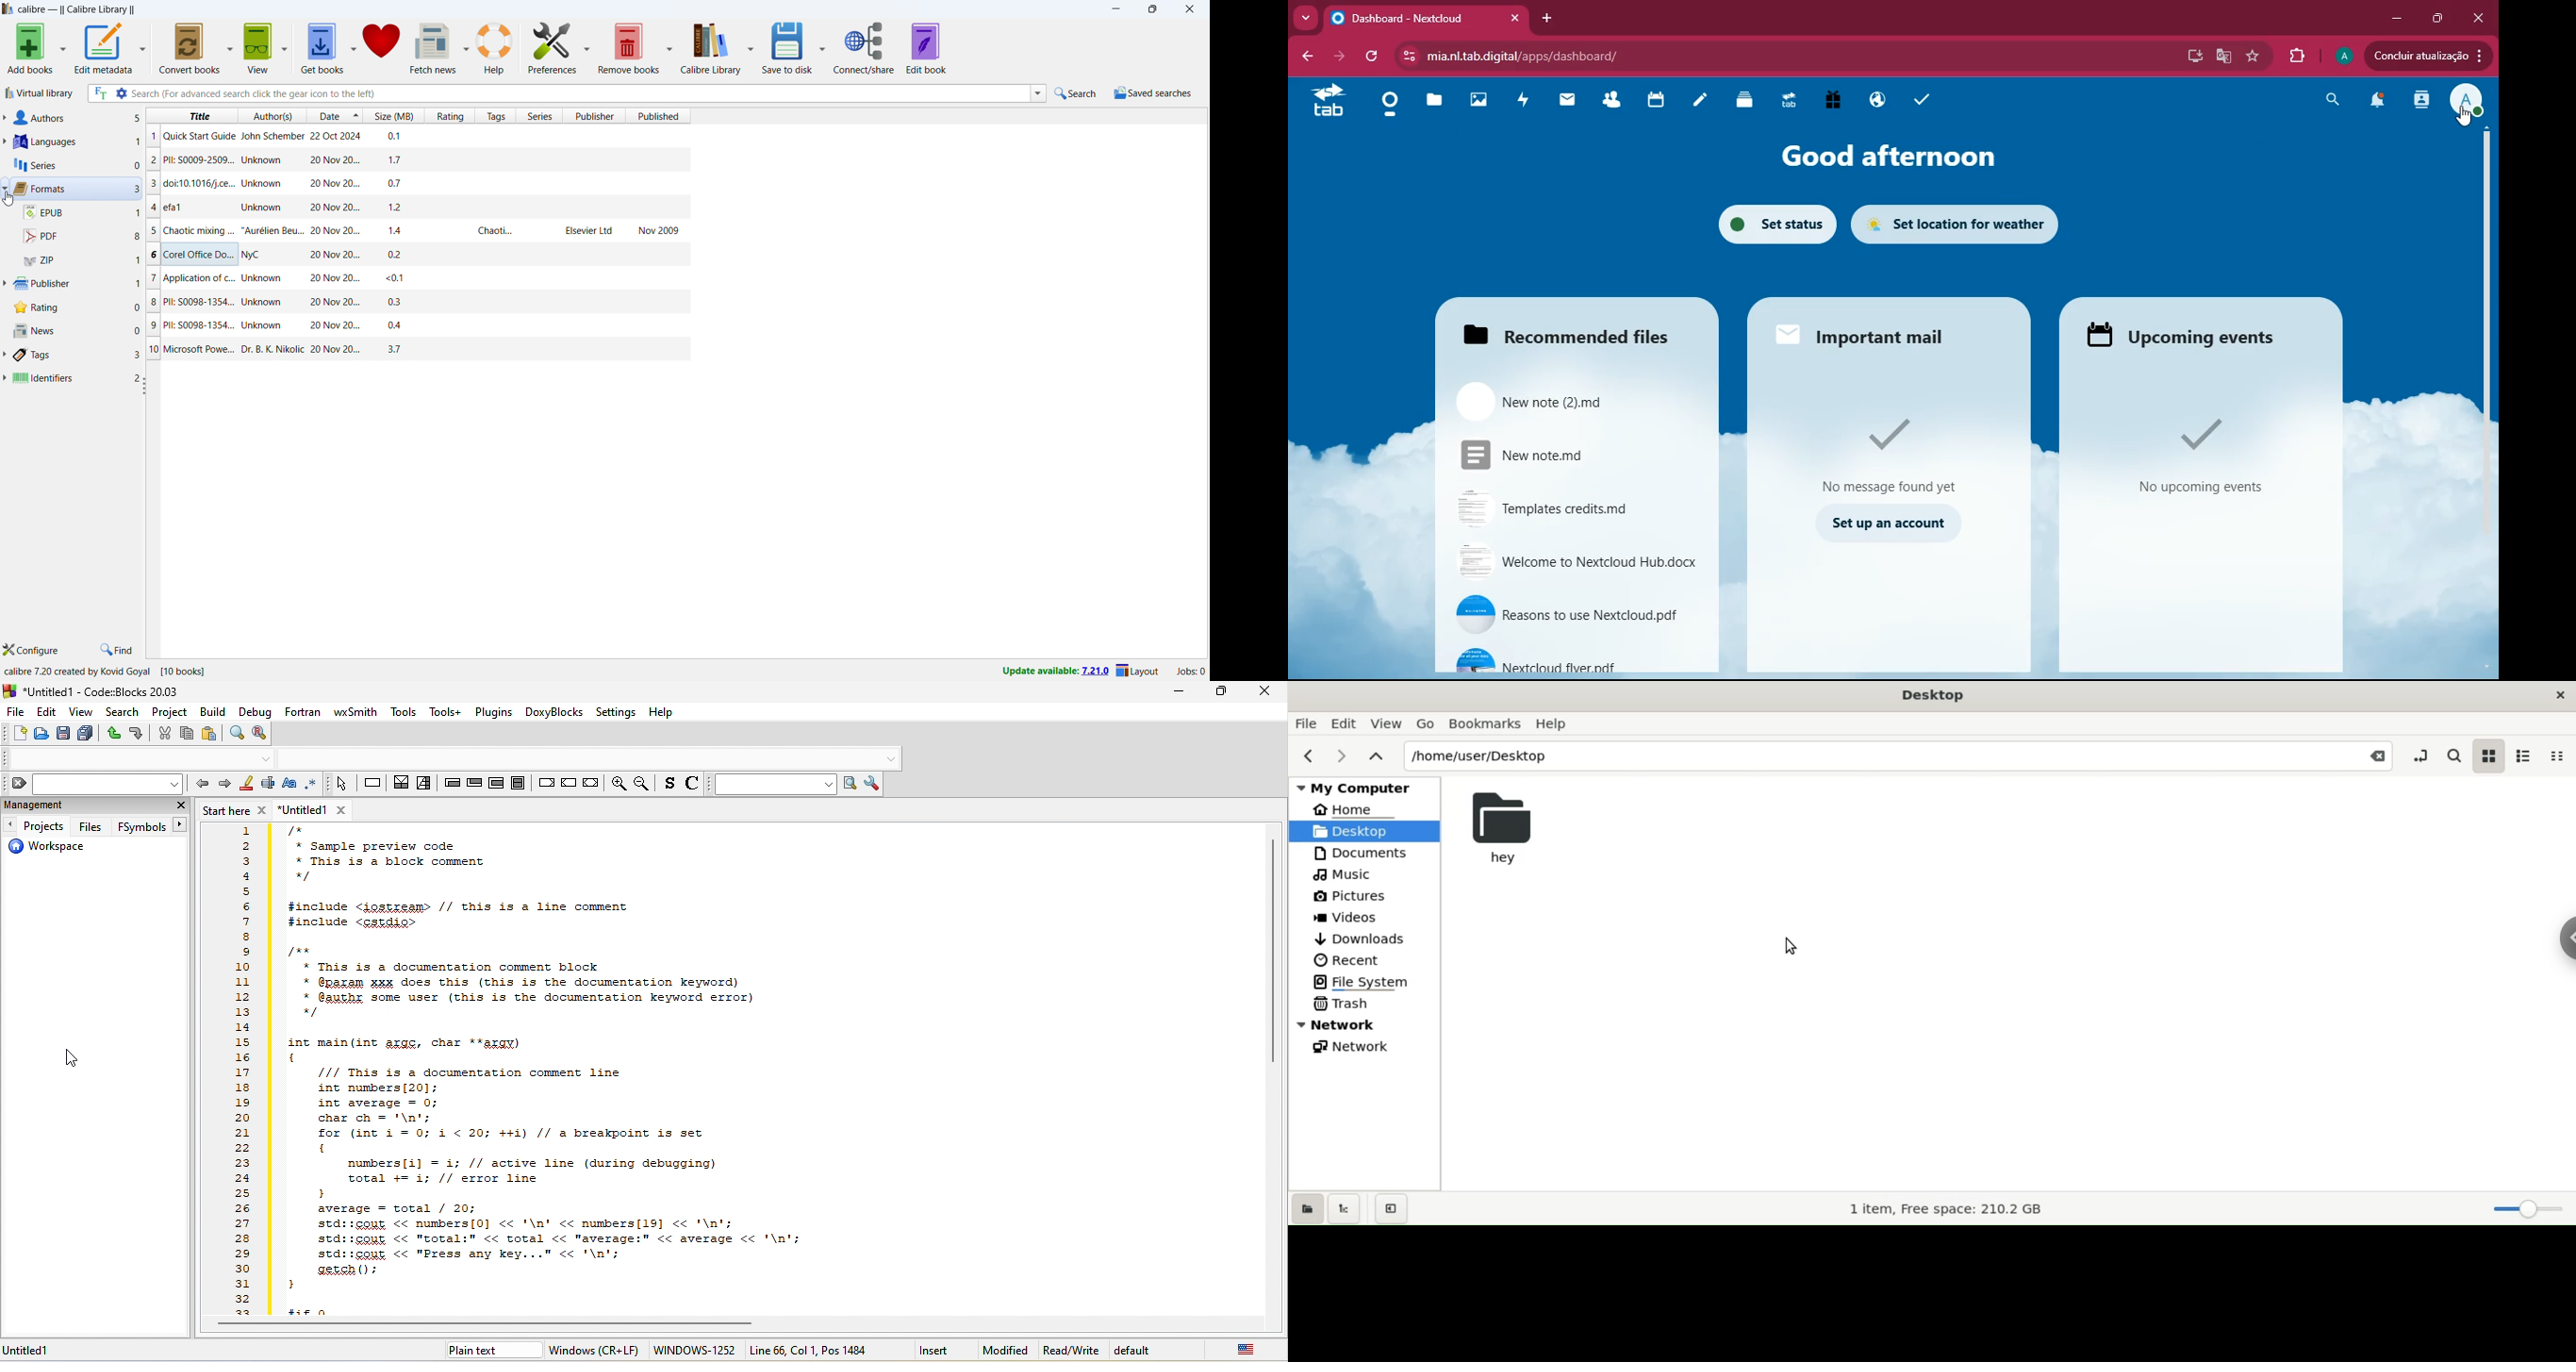  What do you see at coordinates (143, 47) in the screenshot?
I see `edit metadata options` at bounding box center [143, 47].